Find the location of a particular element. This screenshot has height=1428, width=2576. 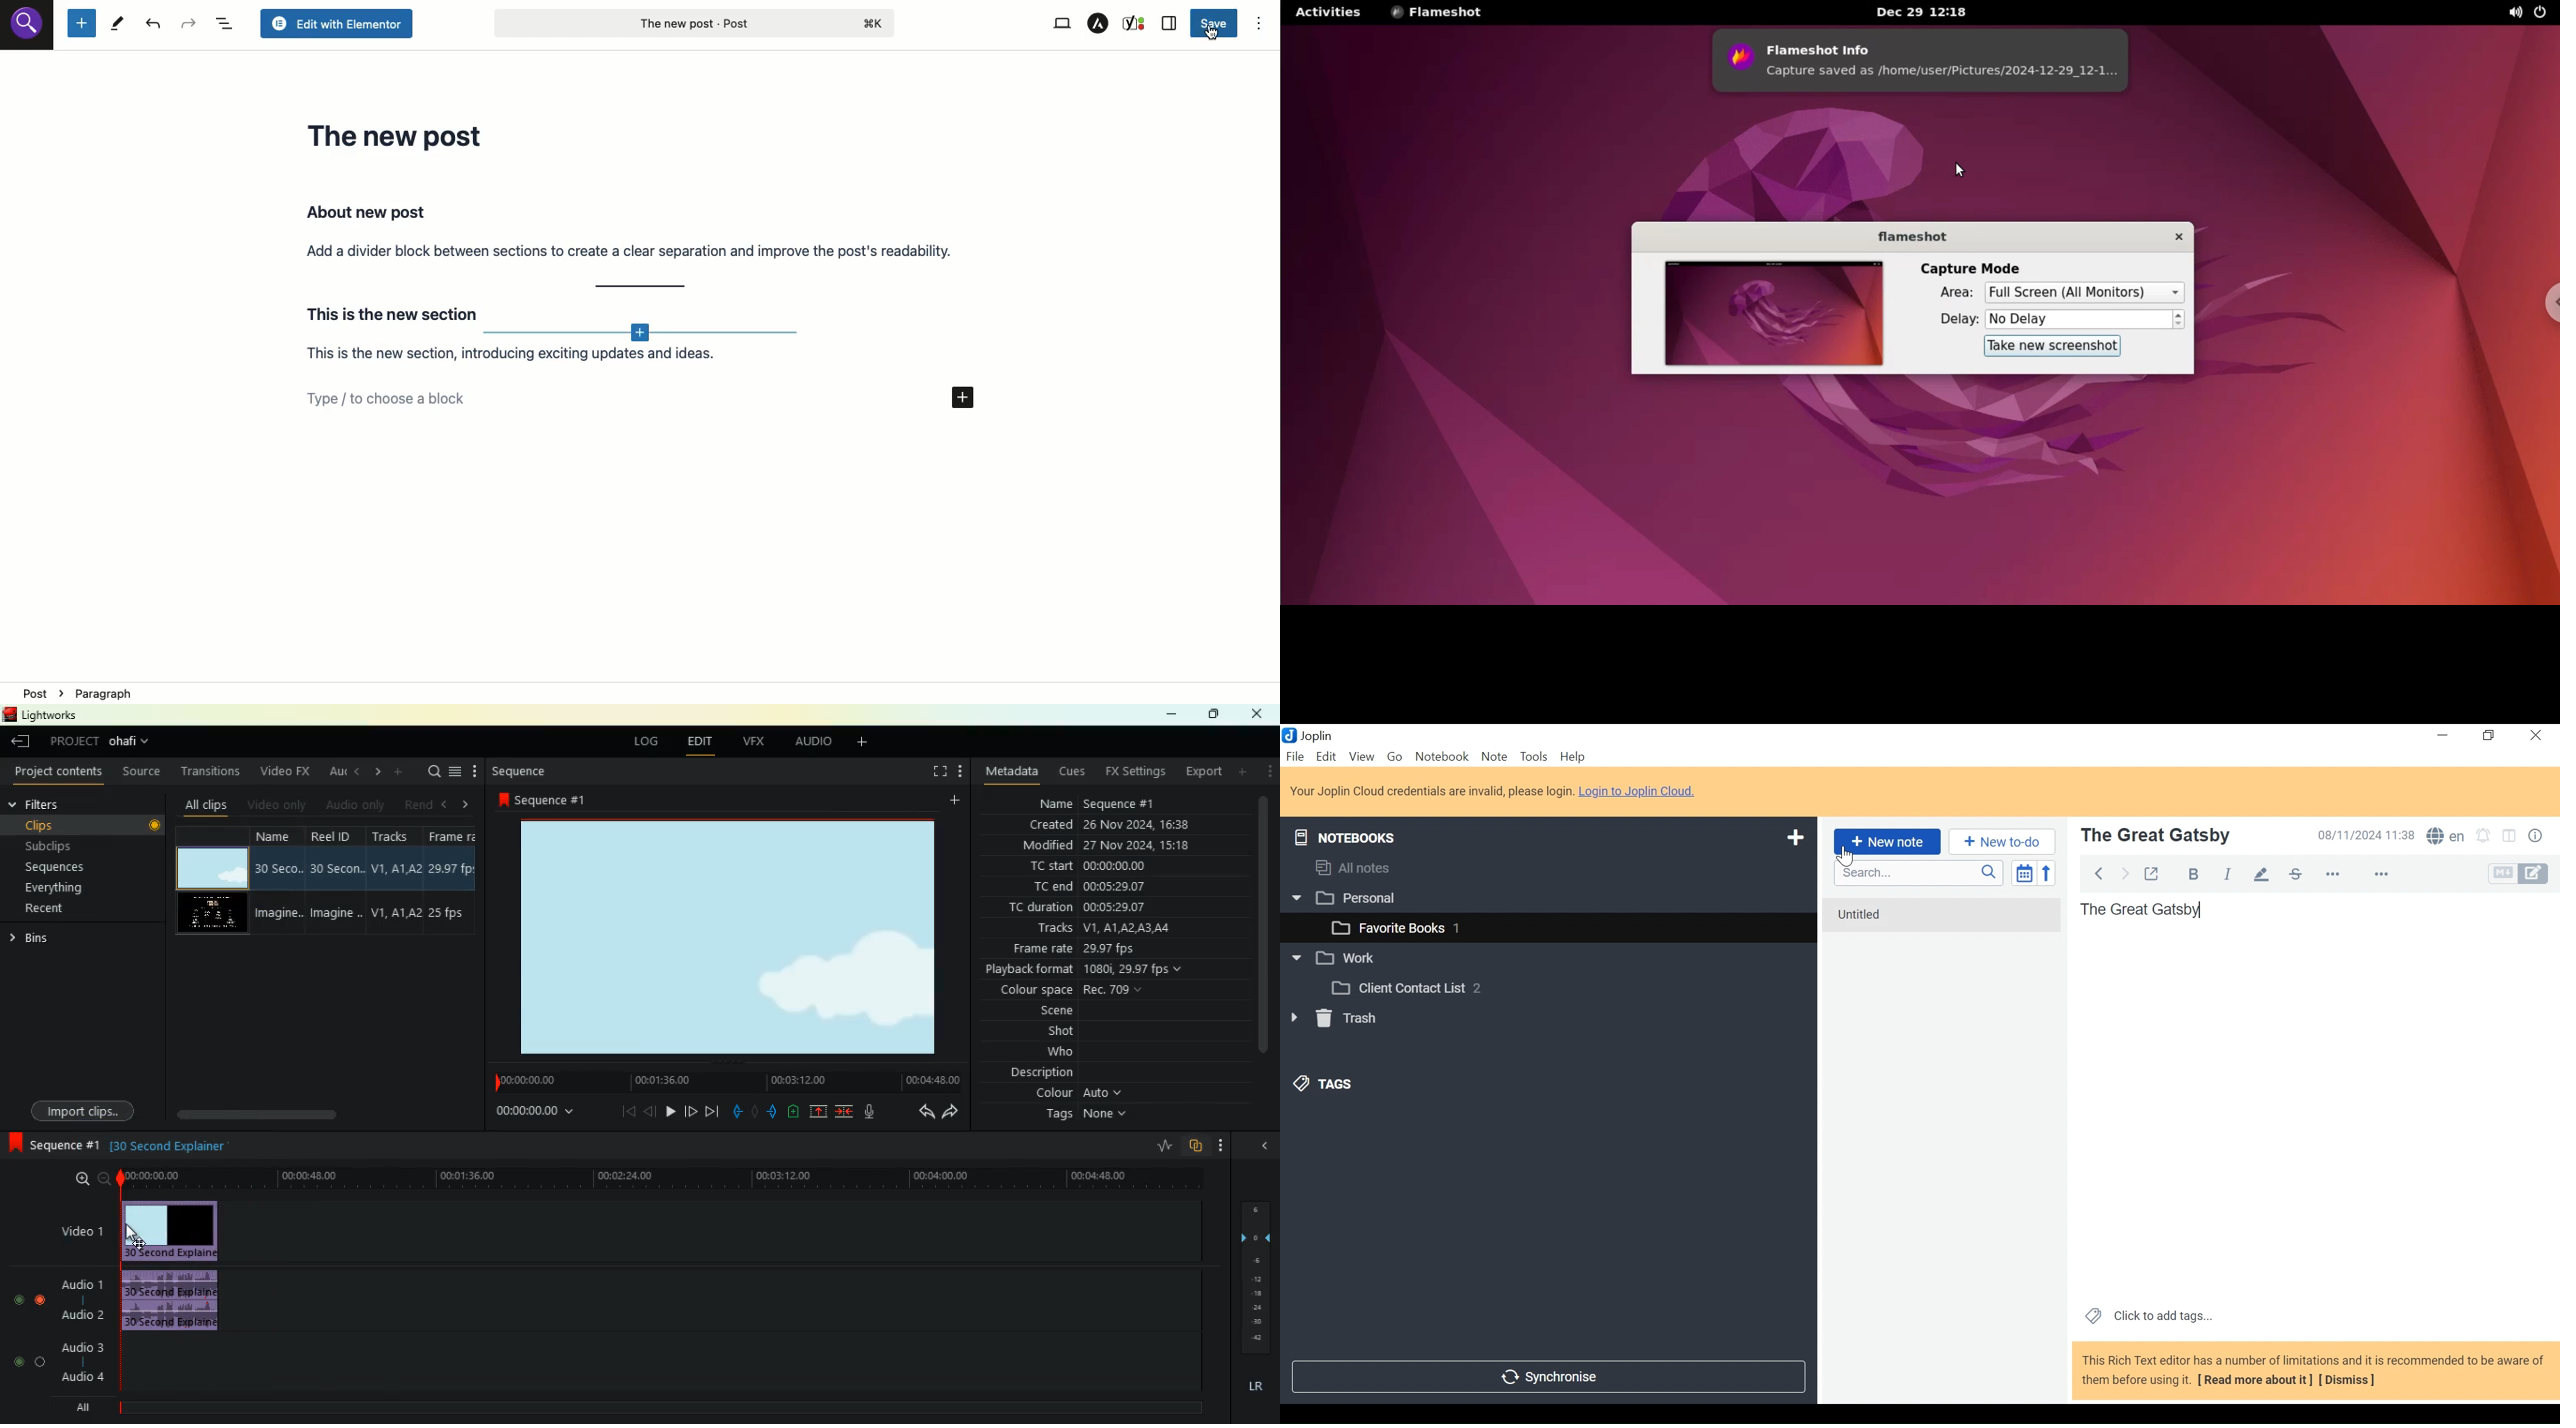

bins is located at coordinates (46, 938).